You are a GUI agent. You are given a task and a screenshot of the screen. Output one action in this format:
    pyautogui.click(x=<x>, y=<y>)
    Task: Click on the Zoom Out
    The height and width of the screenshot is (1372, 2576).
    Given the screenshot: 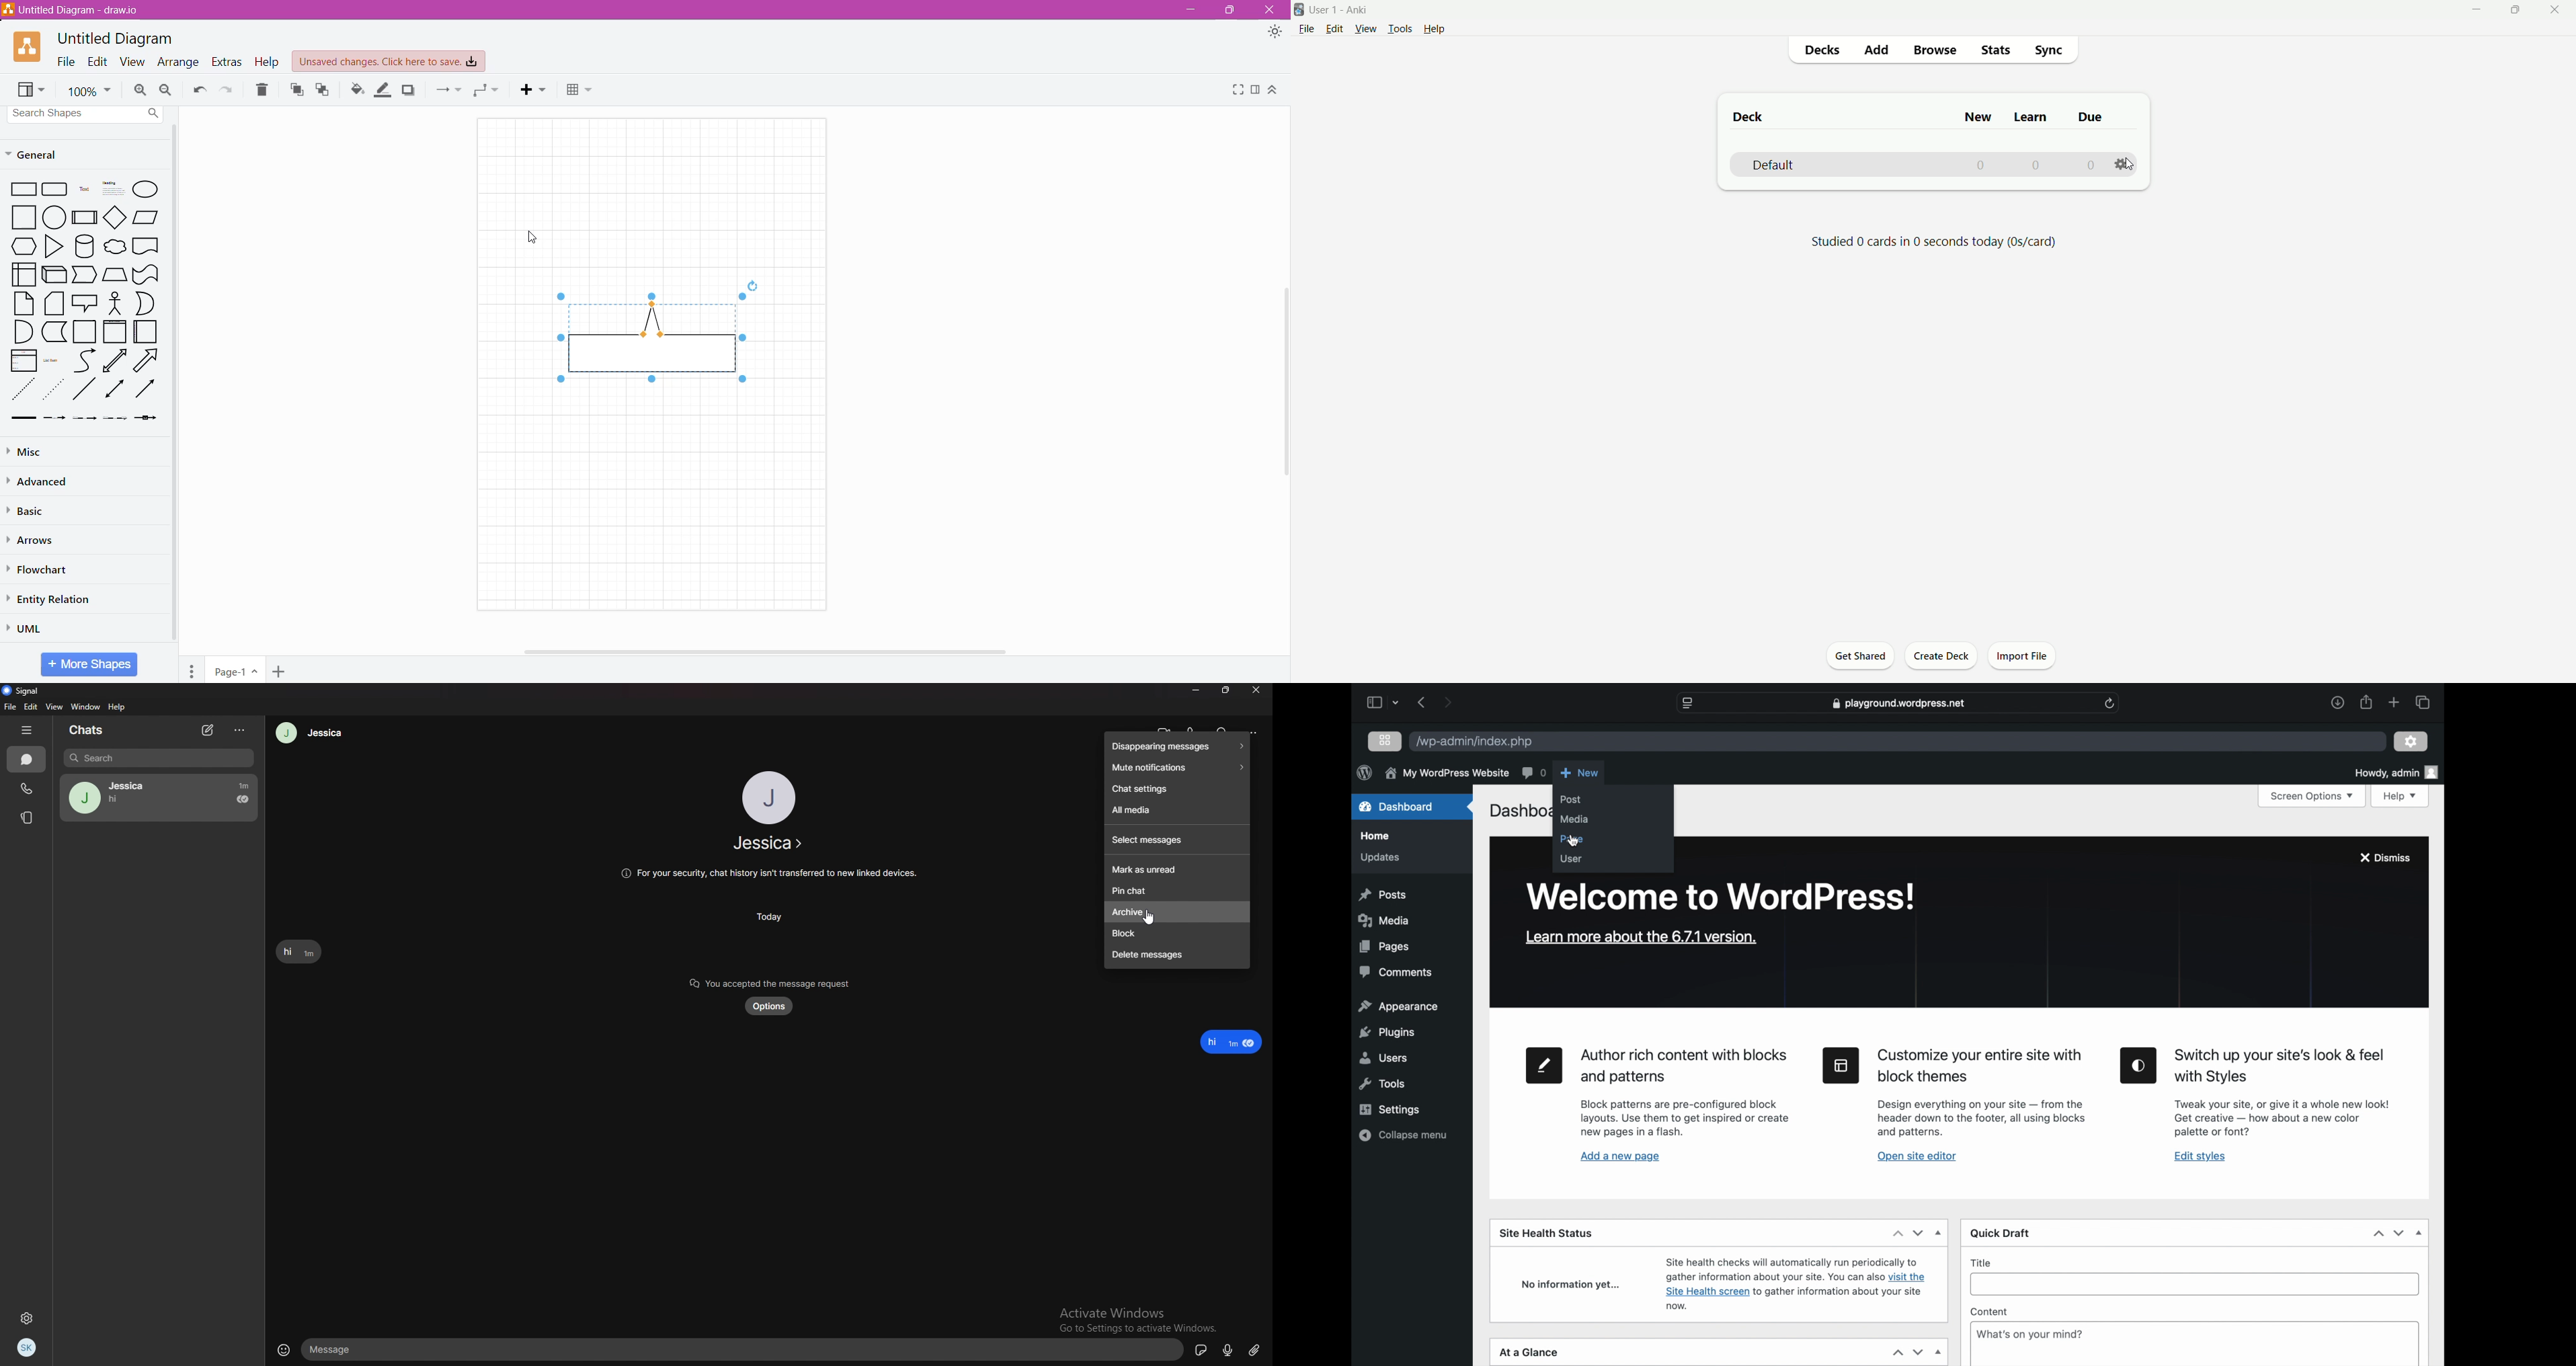 What is the action you would take?
    pyautogui.click(x=167, y=89)
    